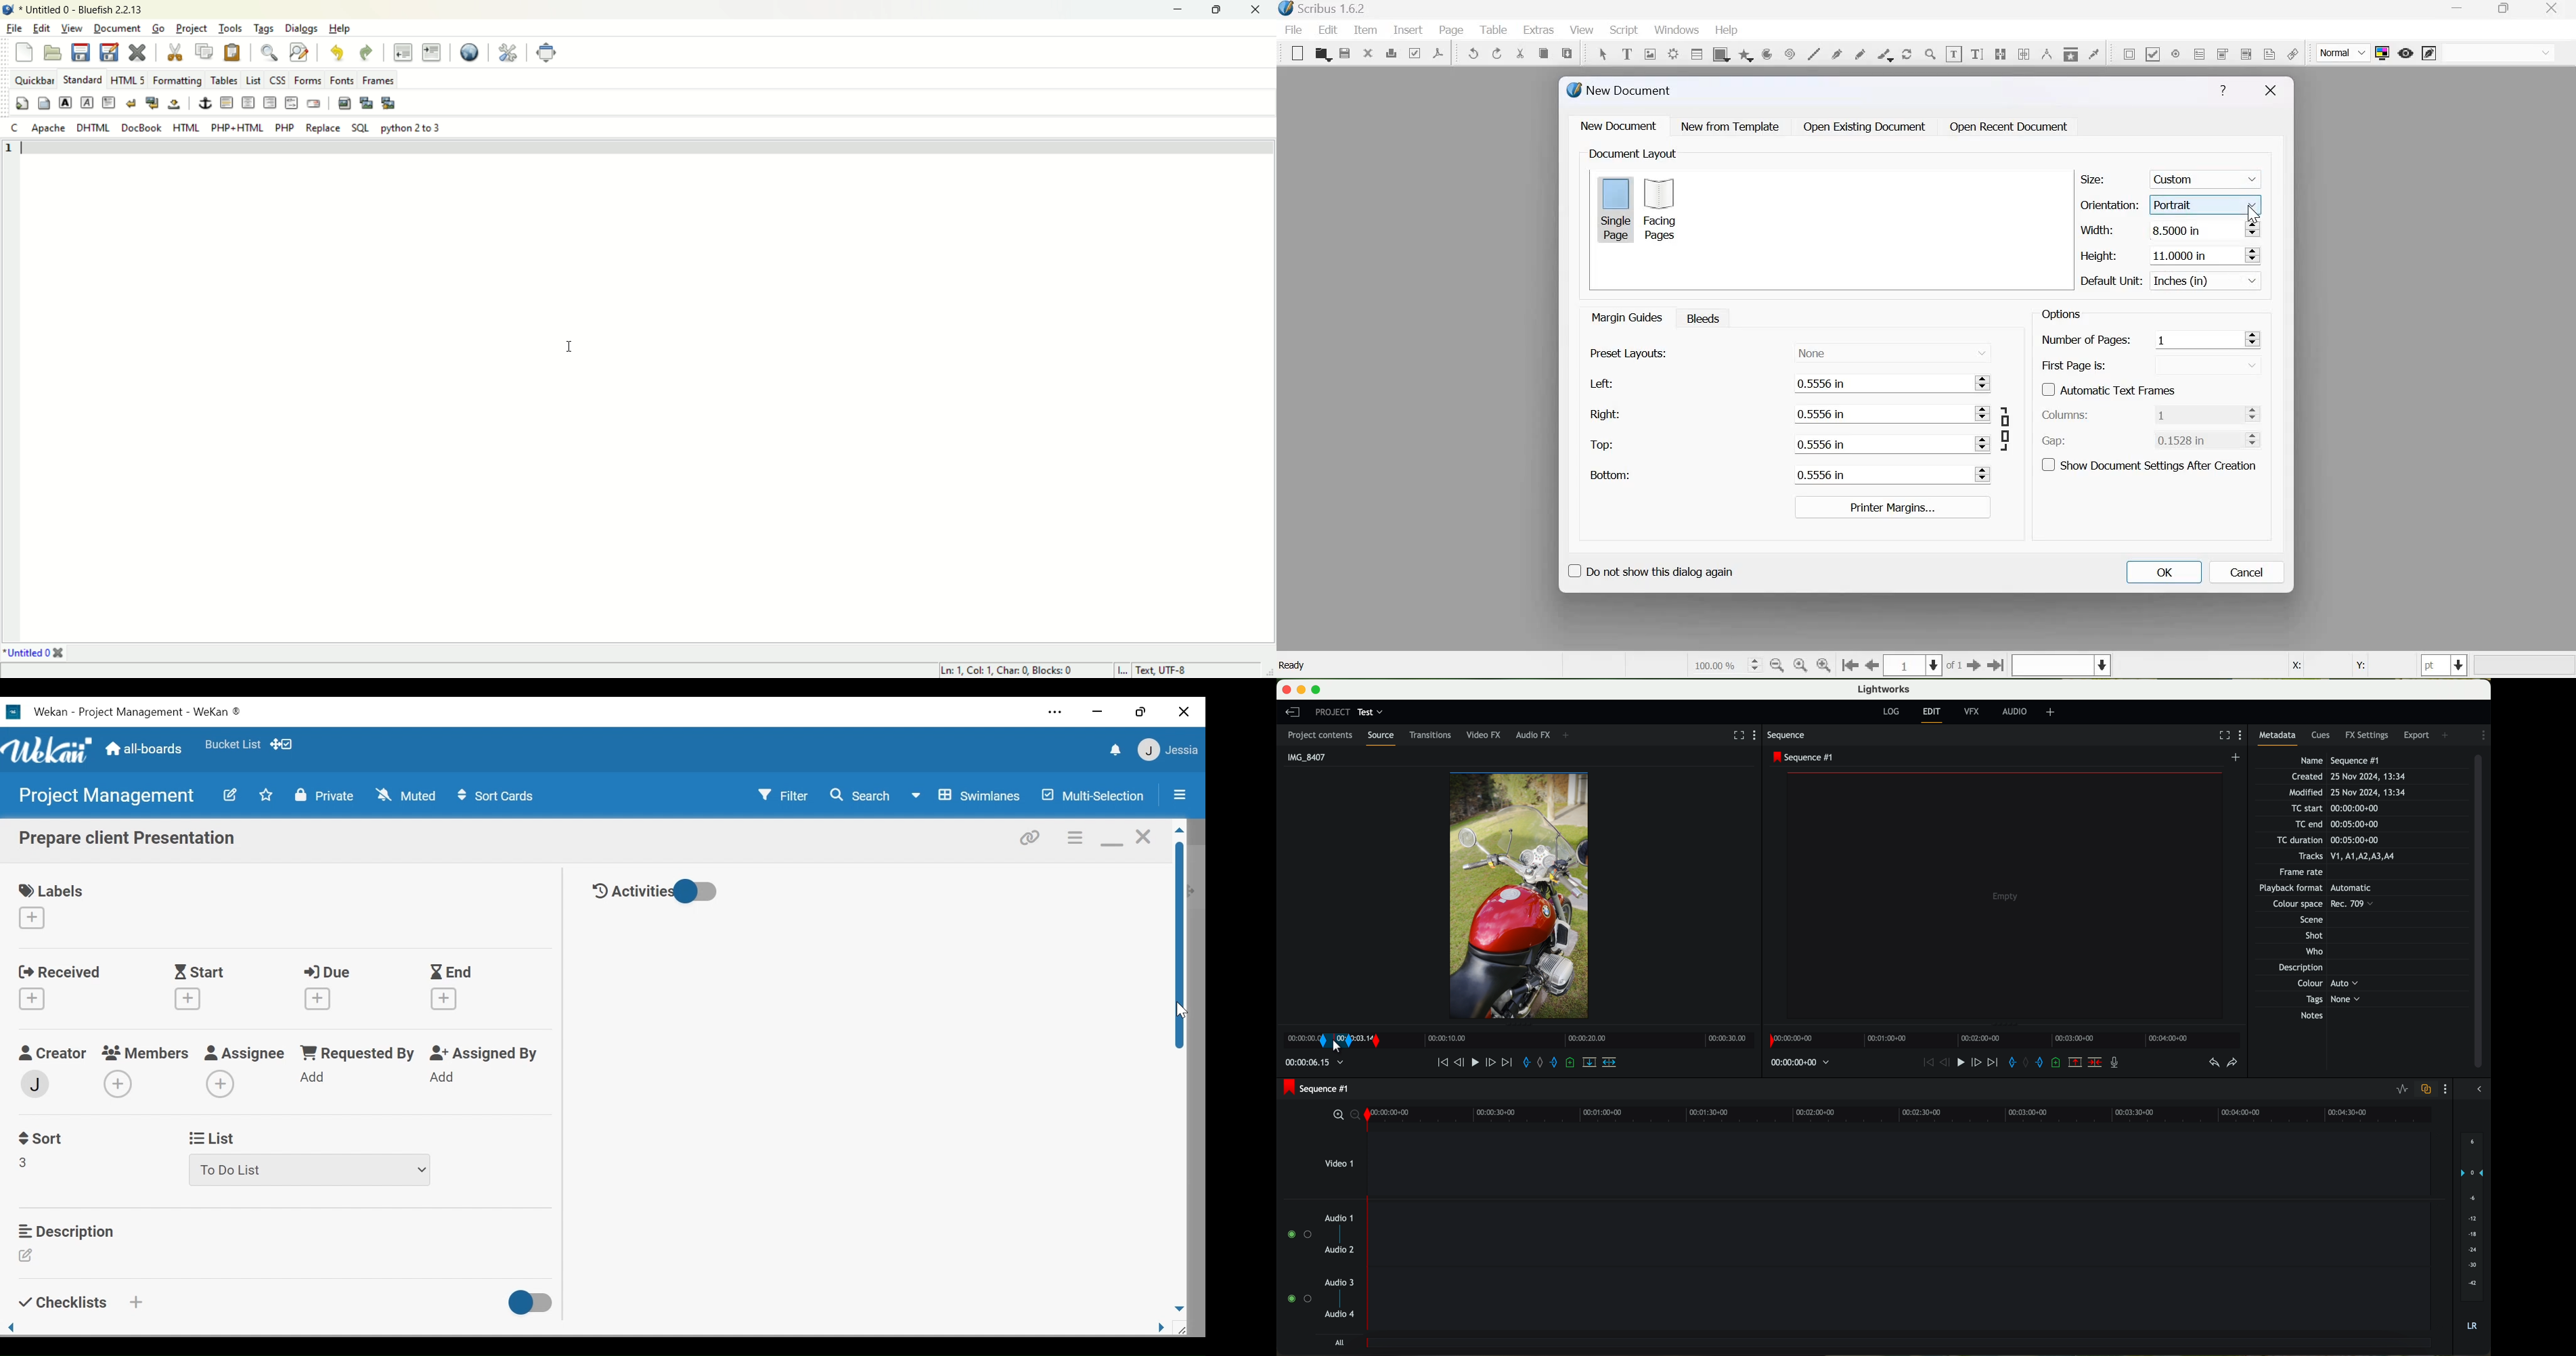  Describe the element at coordinates (1297, 30) in the screenshot. I see `File` at that location.